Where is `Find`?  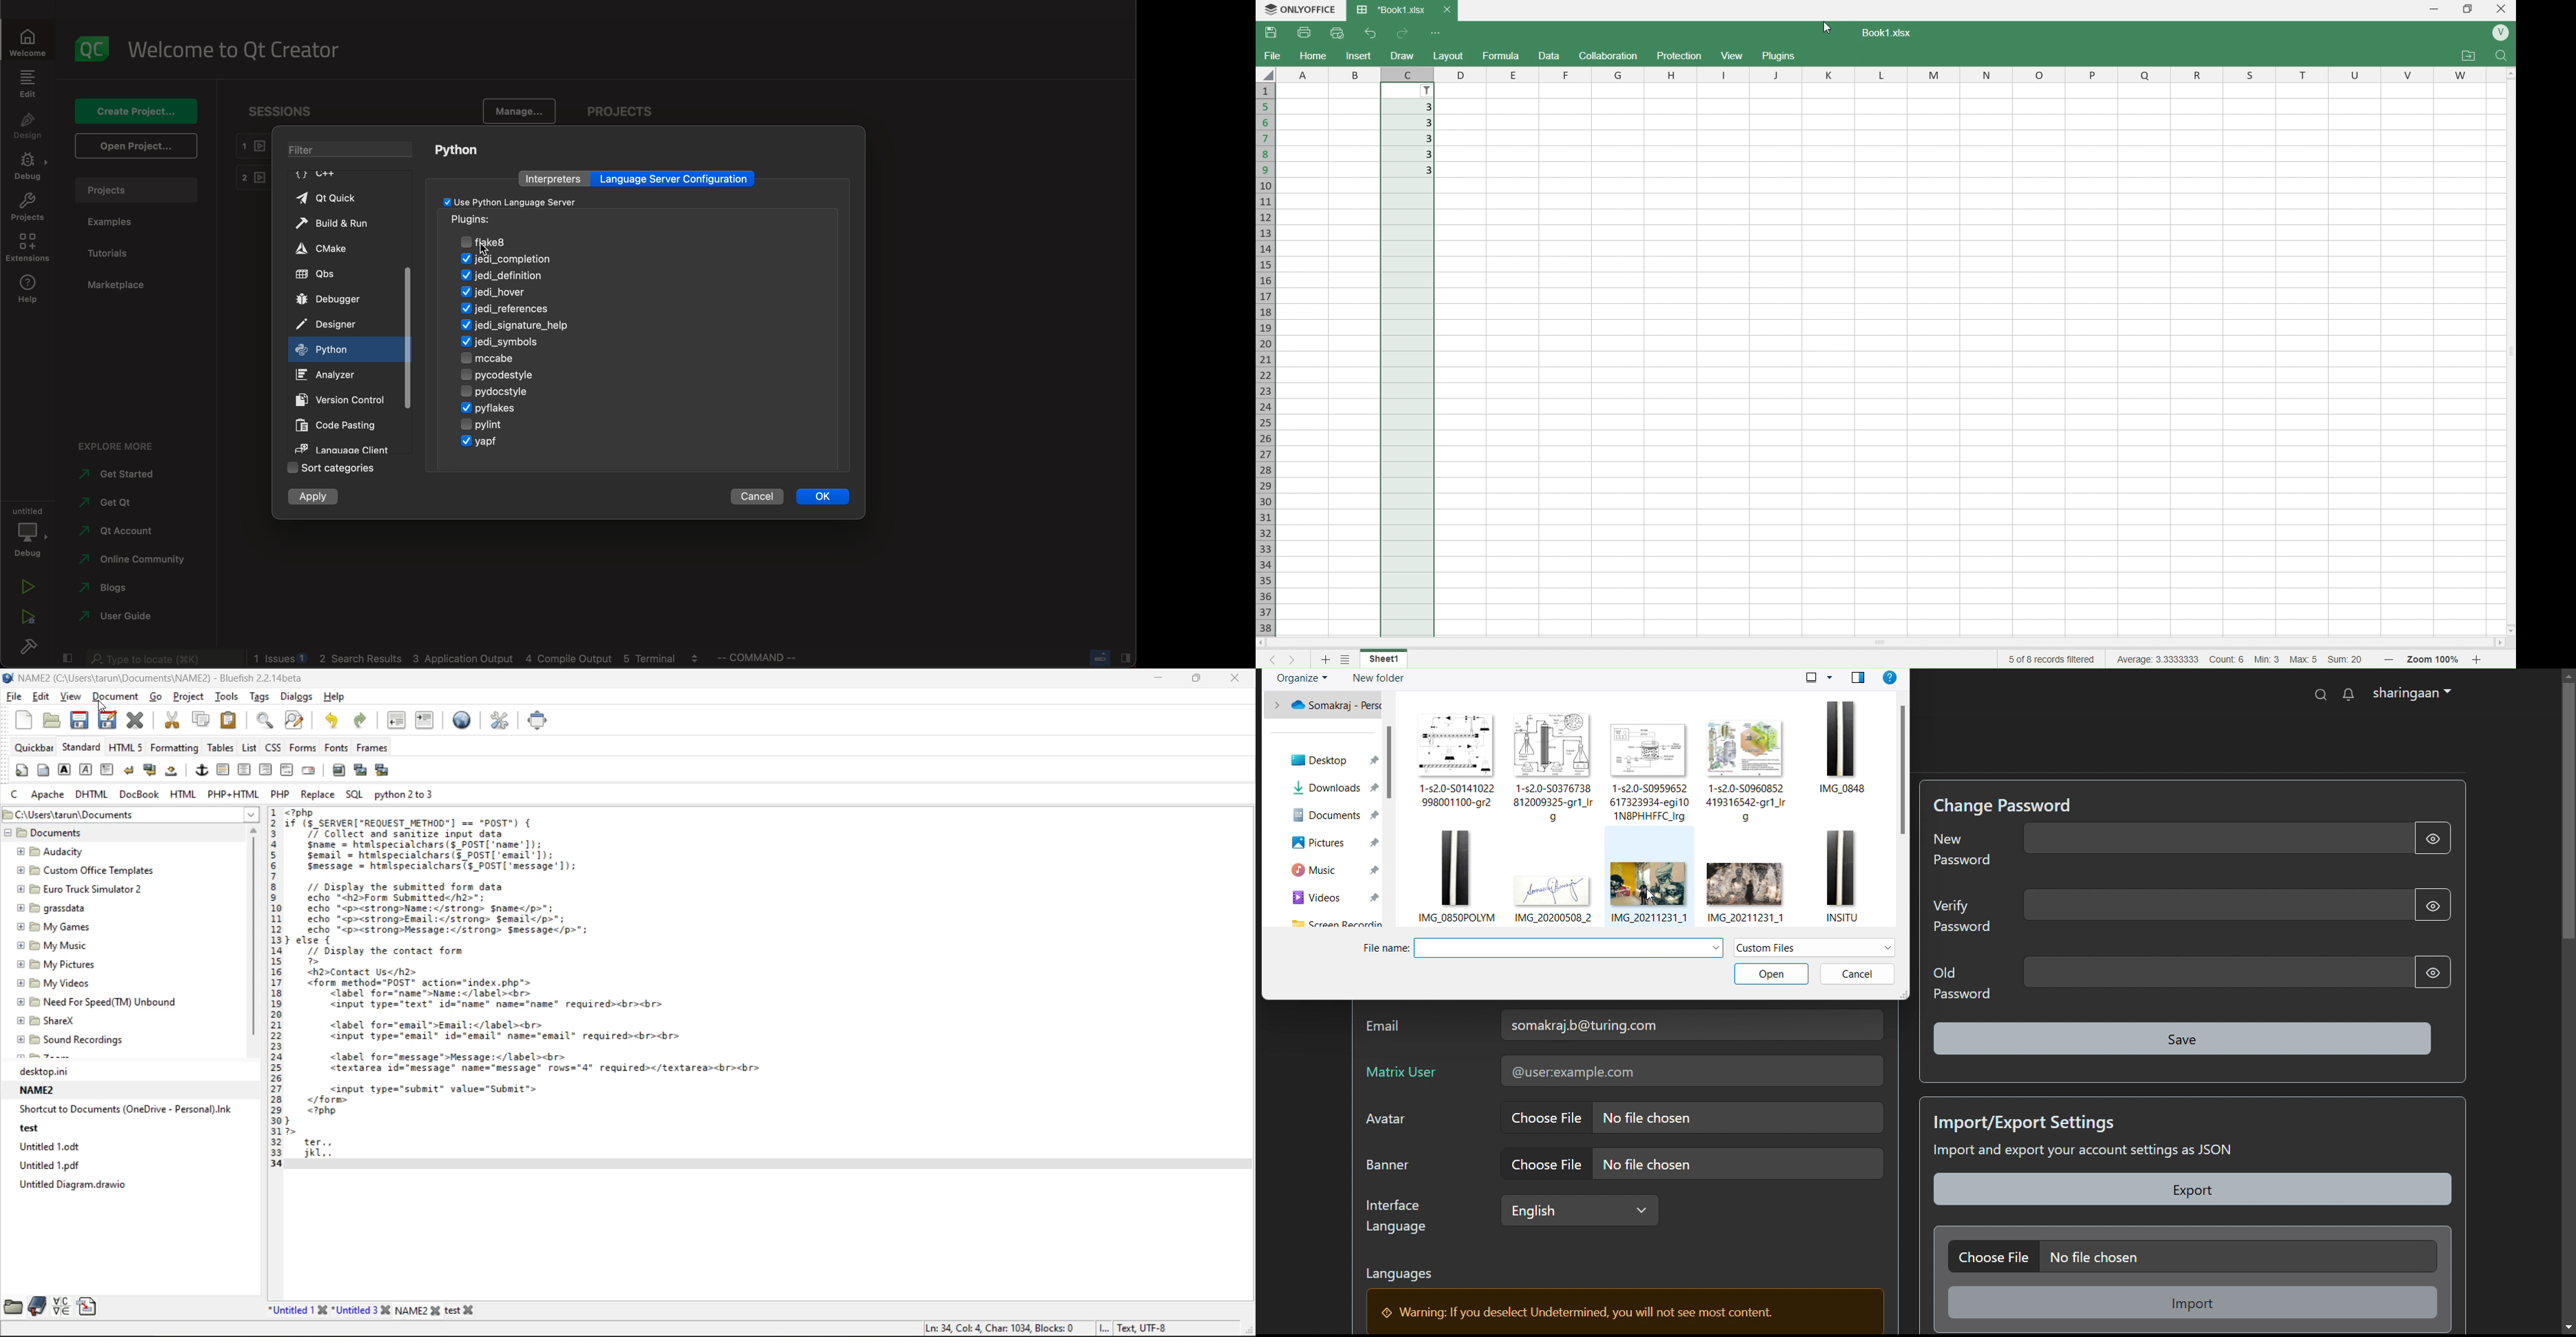
Find is located at coordinates (2500, 57).